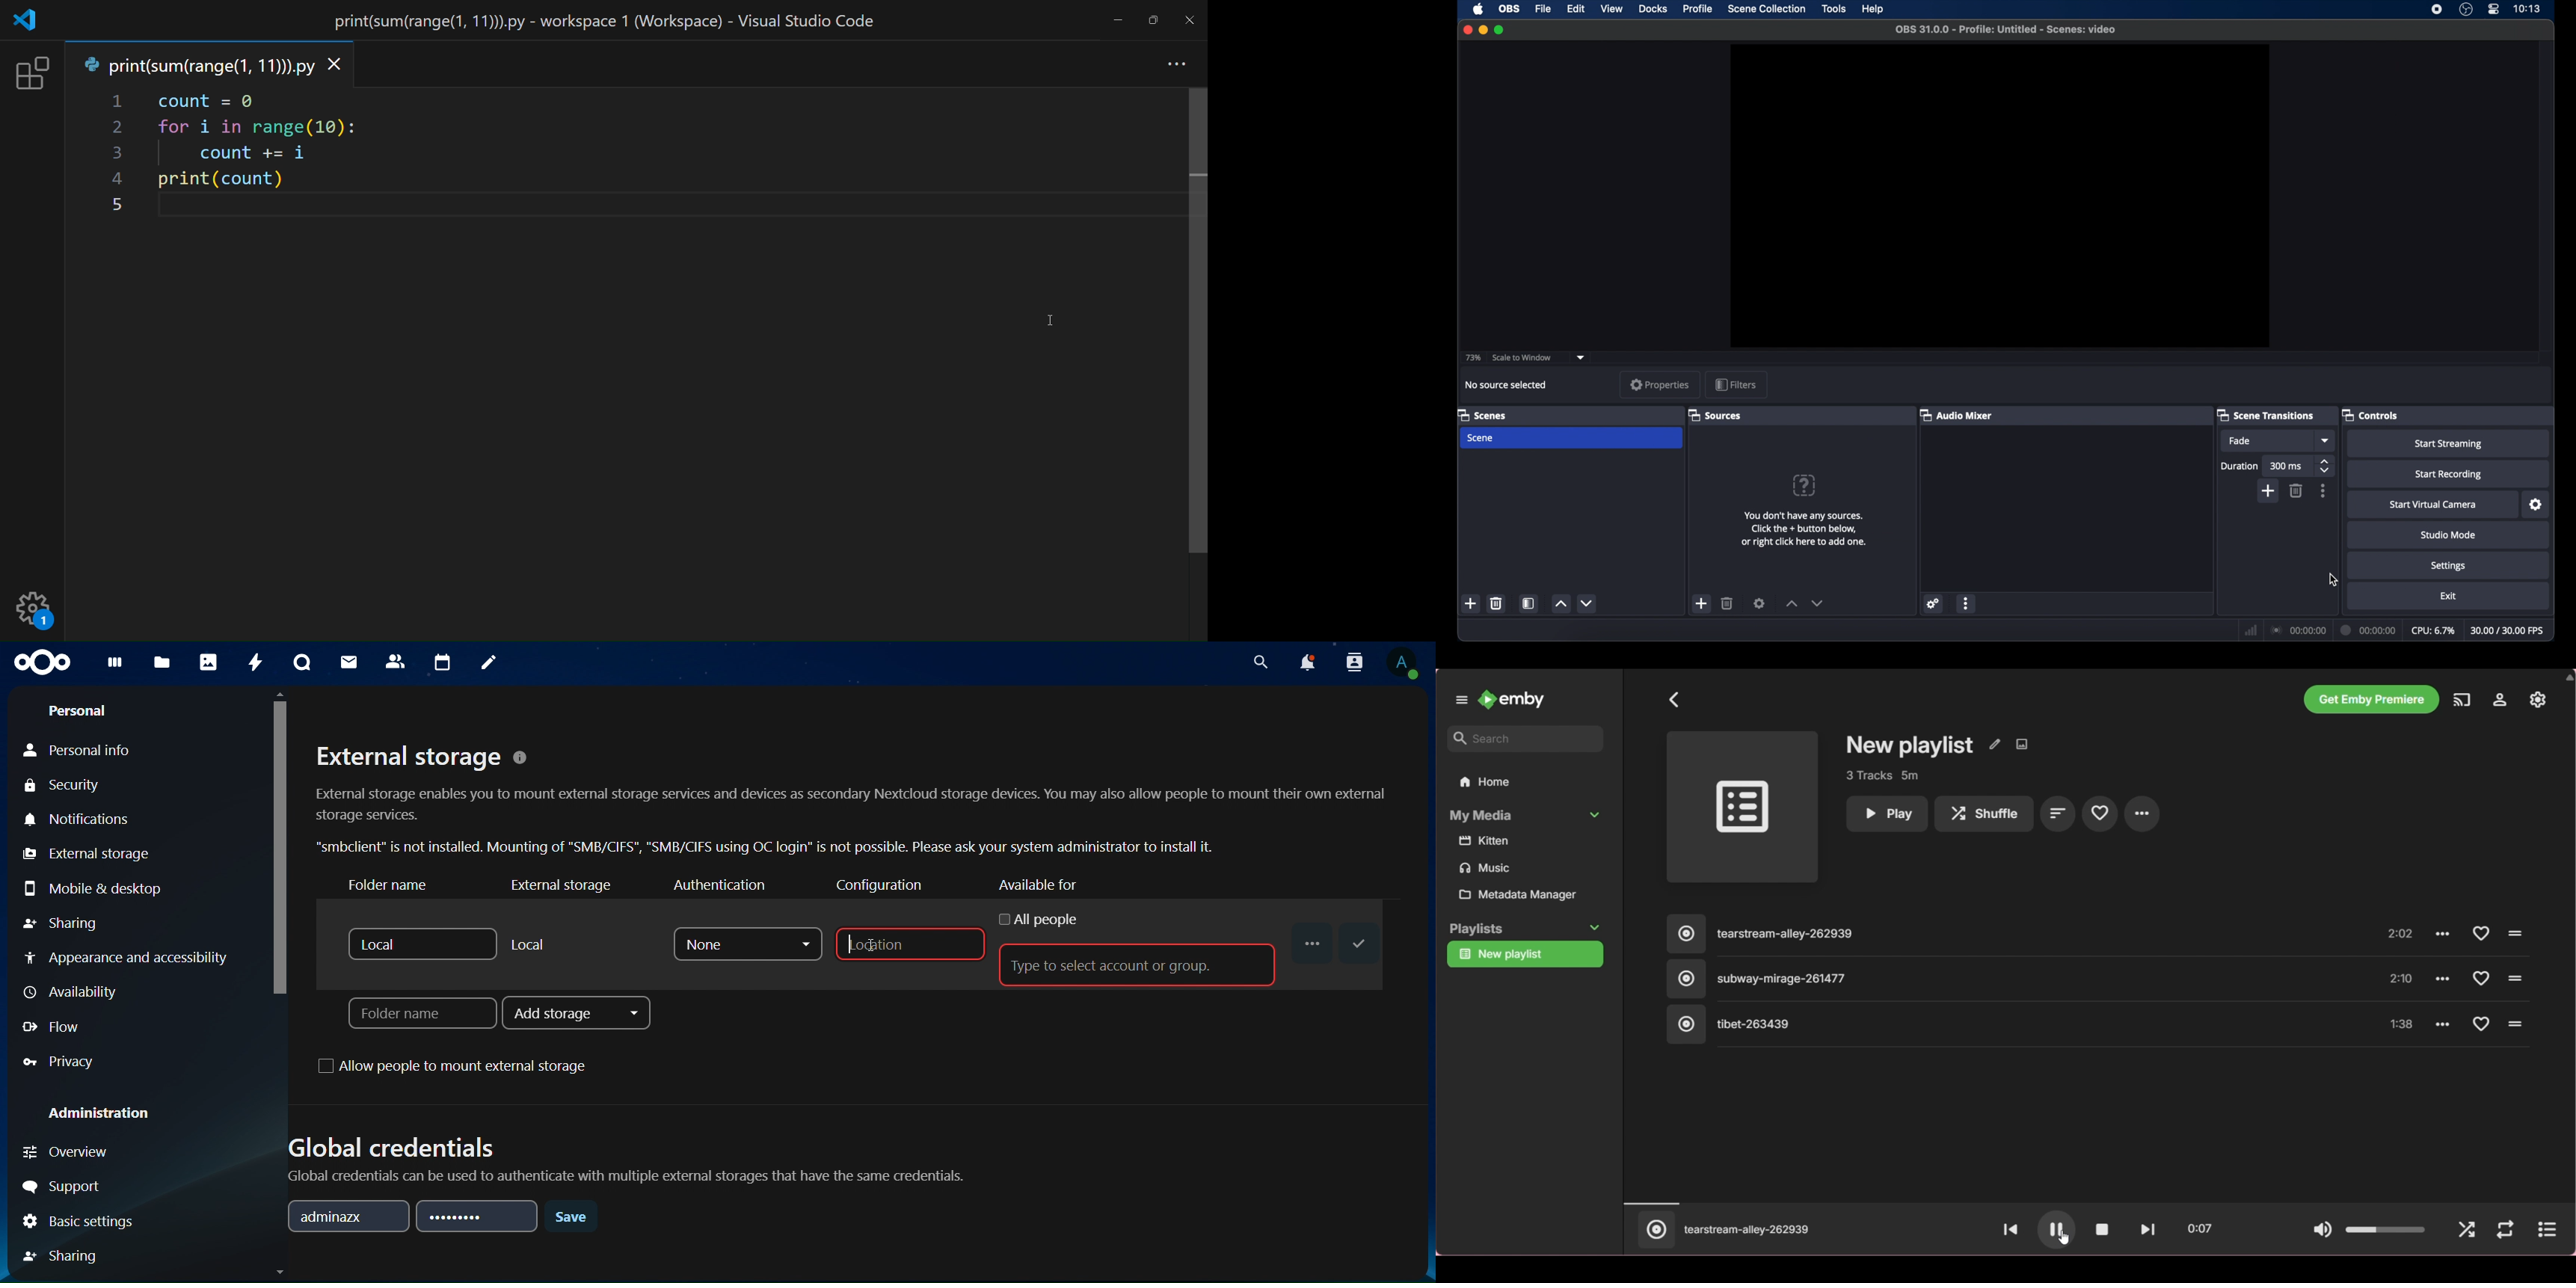  I want to click on docks, so click(1654, 9).